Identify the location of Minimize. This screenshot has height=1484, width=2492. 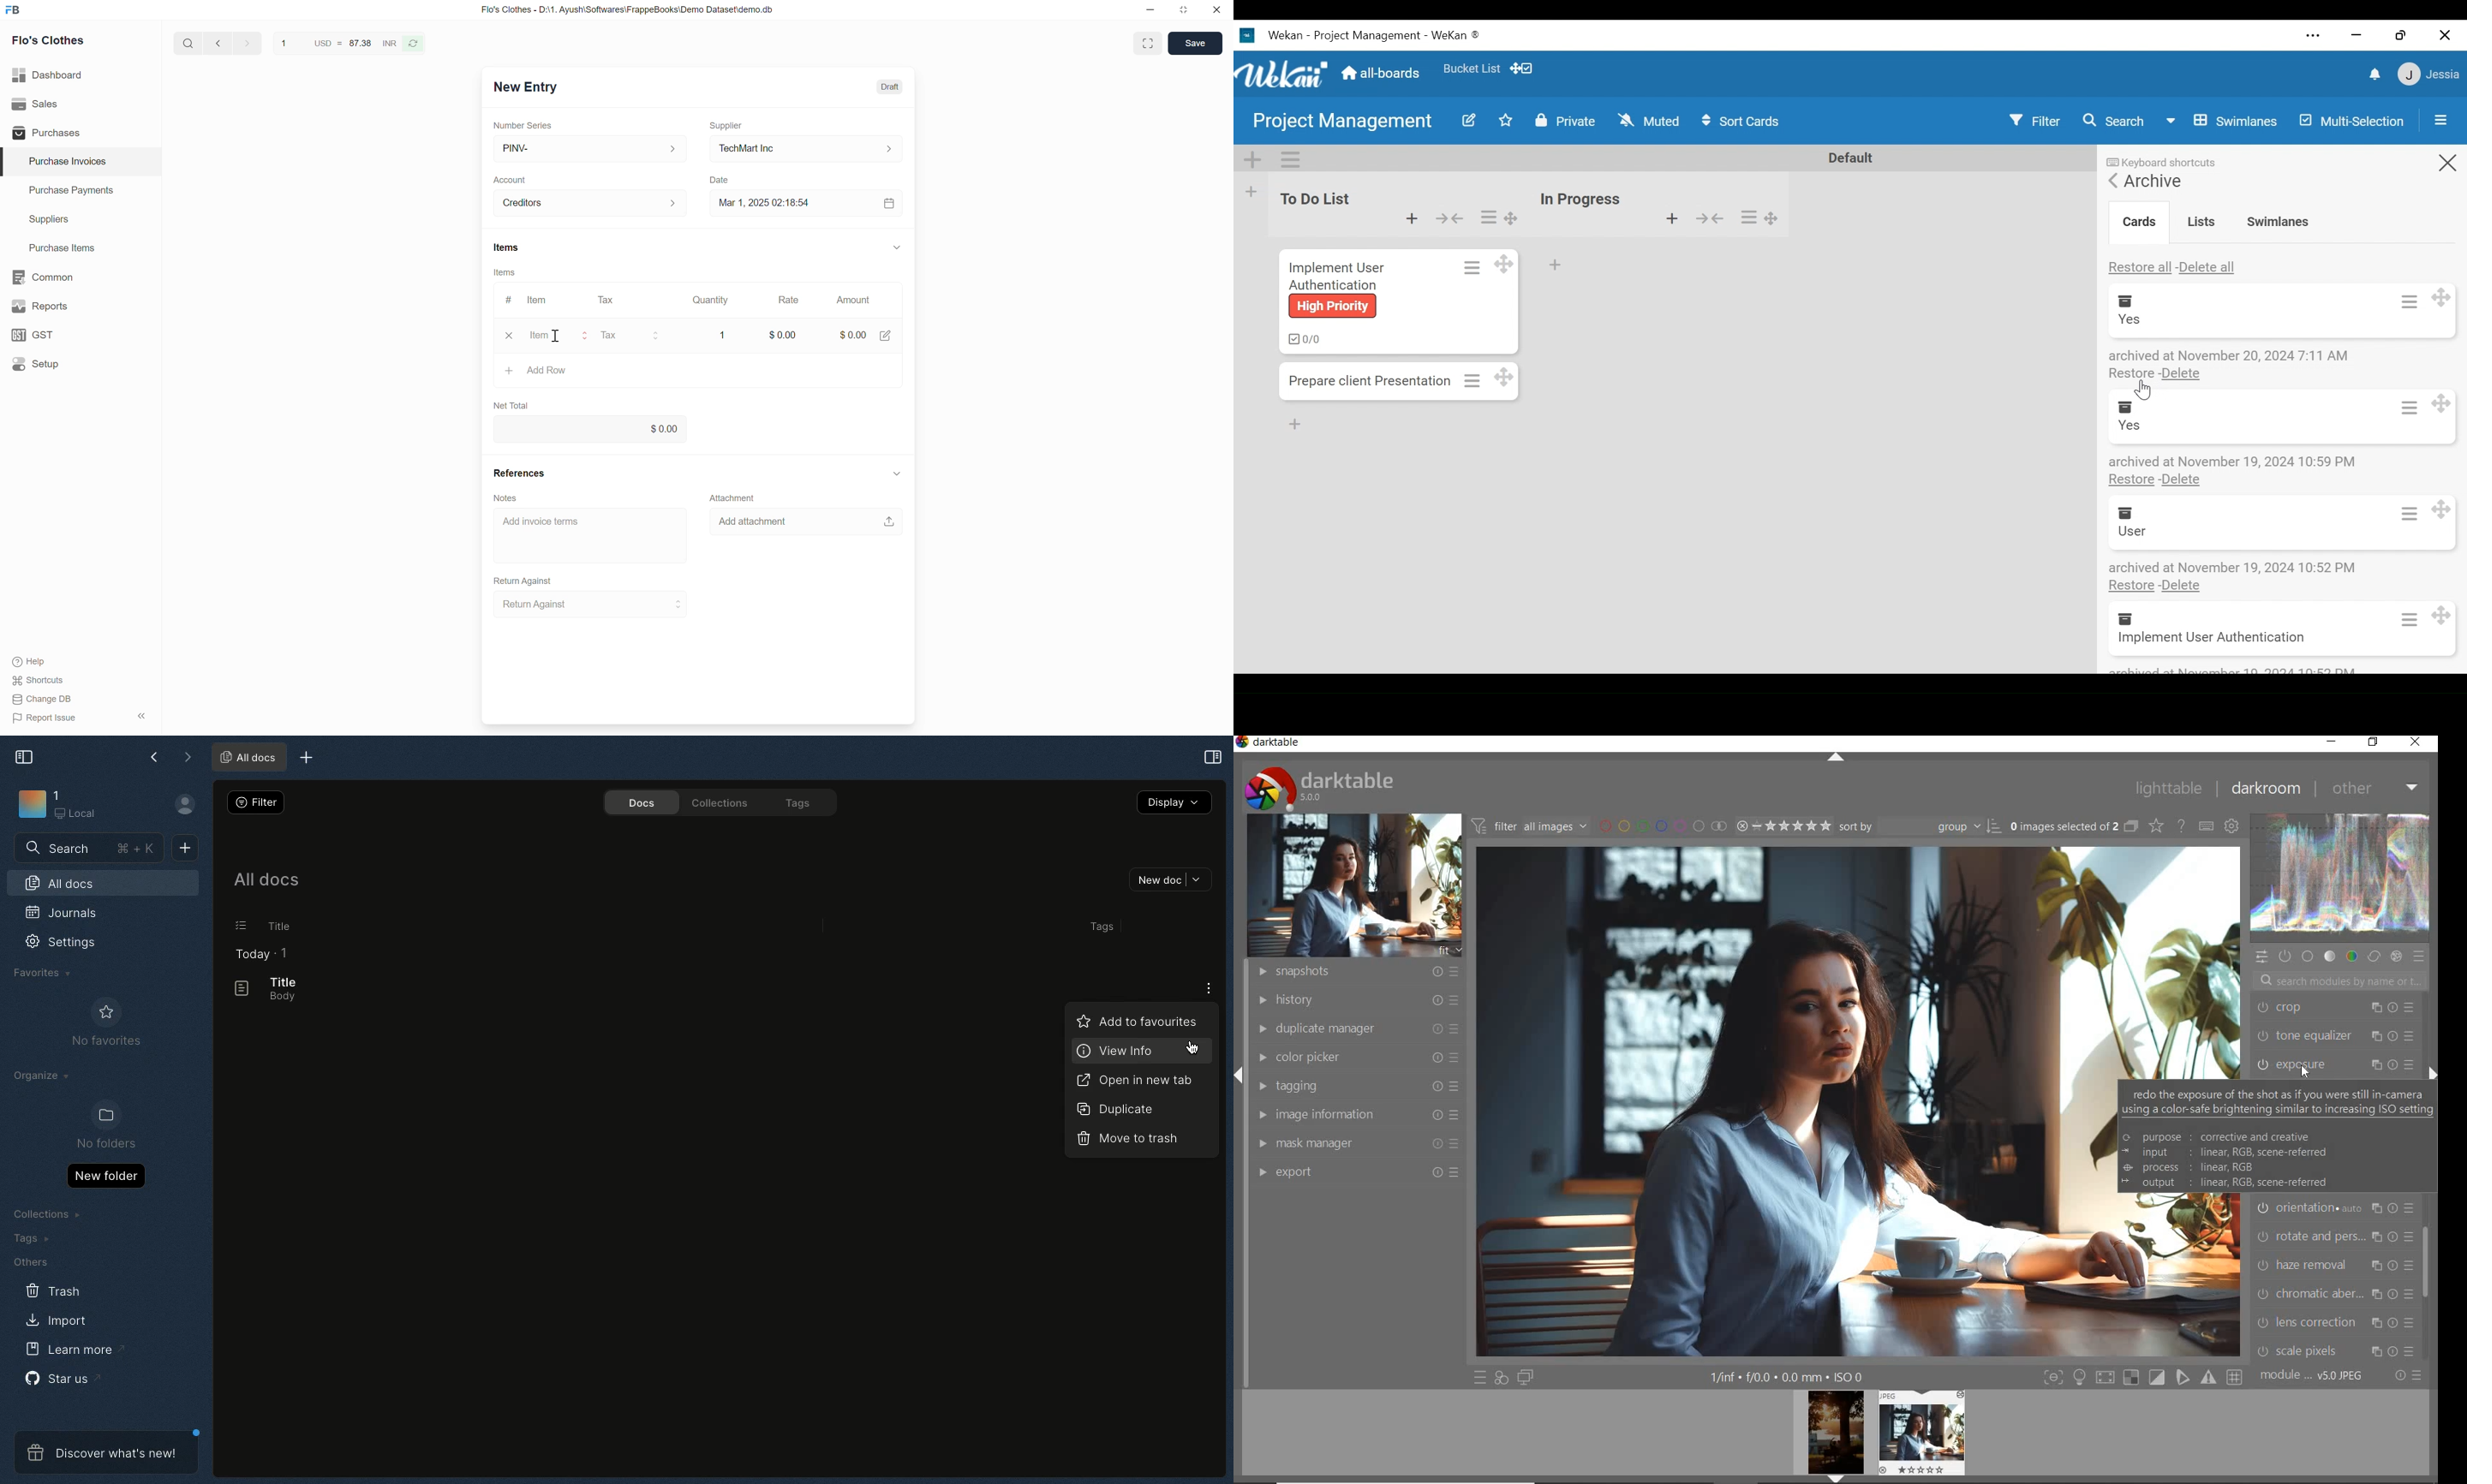
(1150, 10).